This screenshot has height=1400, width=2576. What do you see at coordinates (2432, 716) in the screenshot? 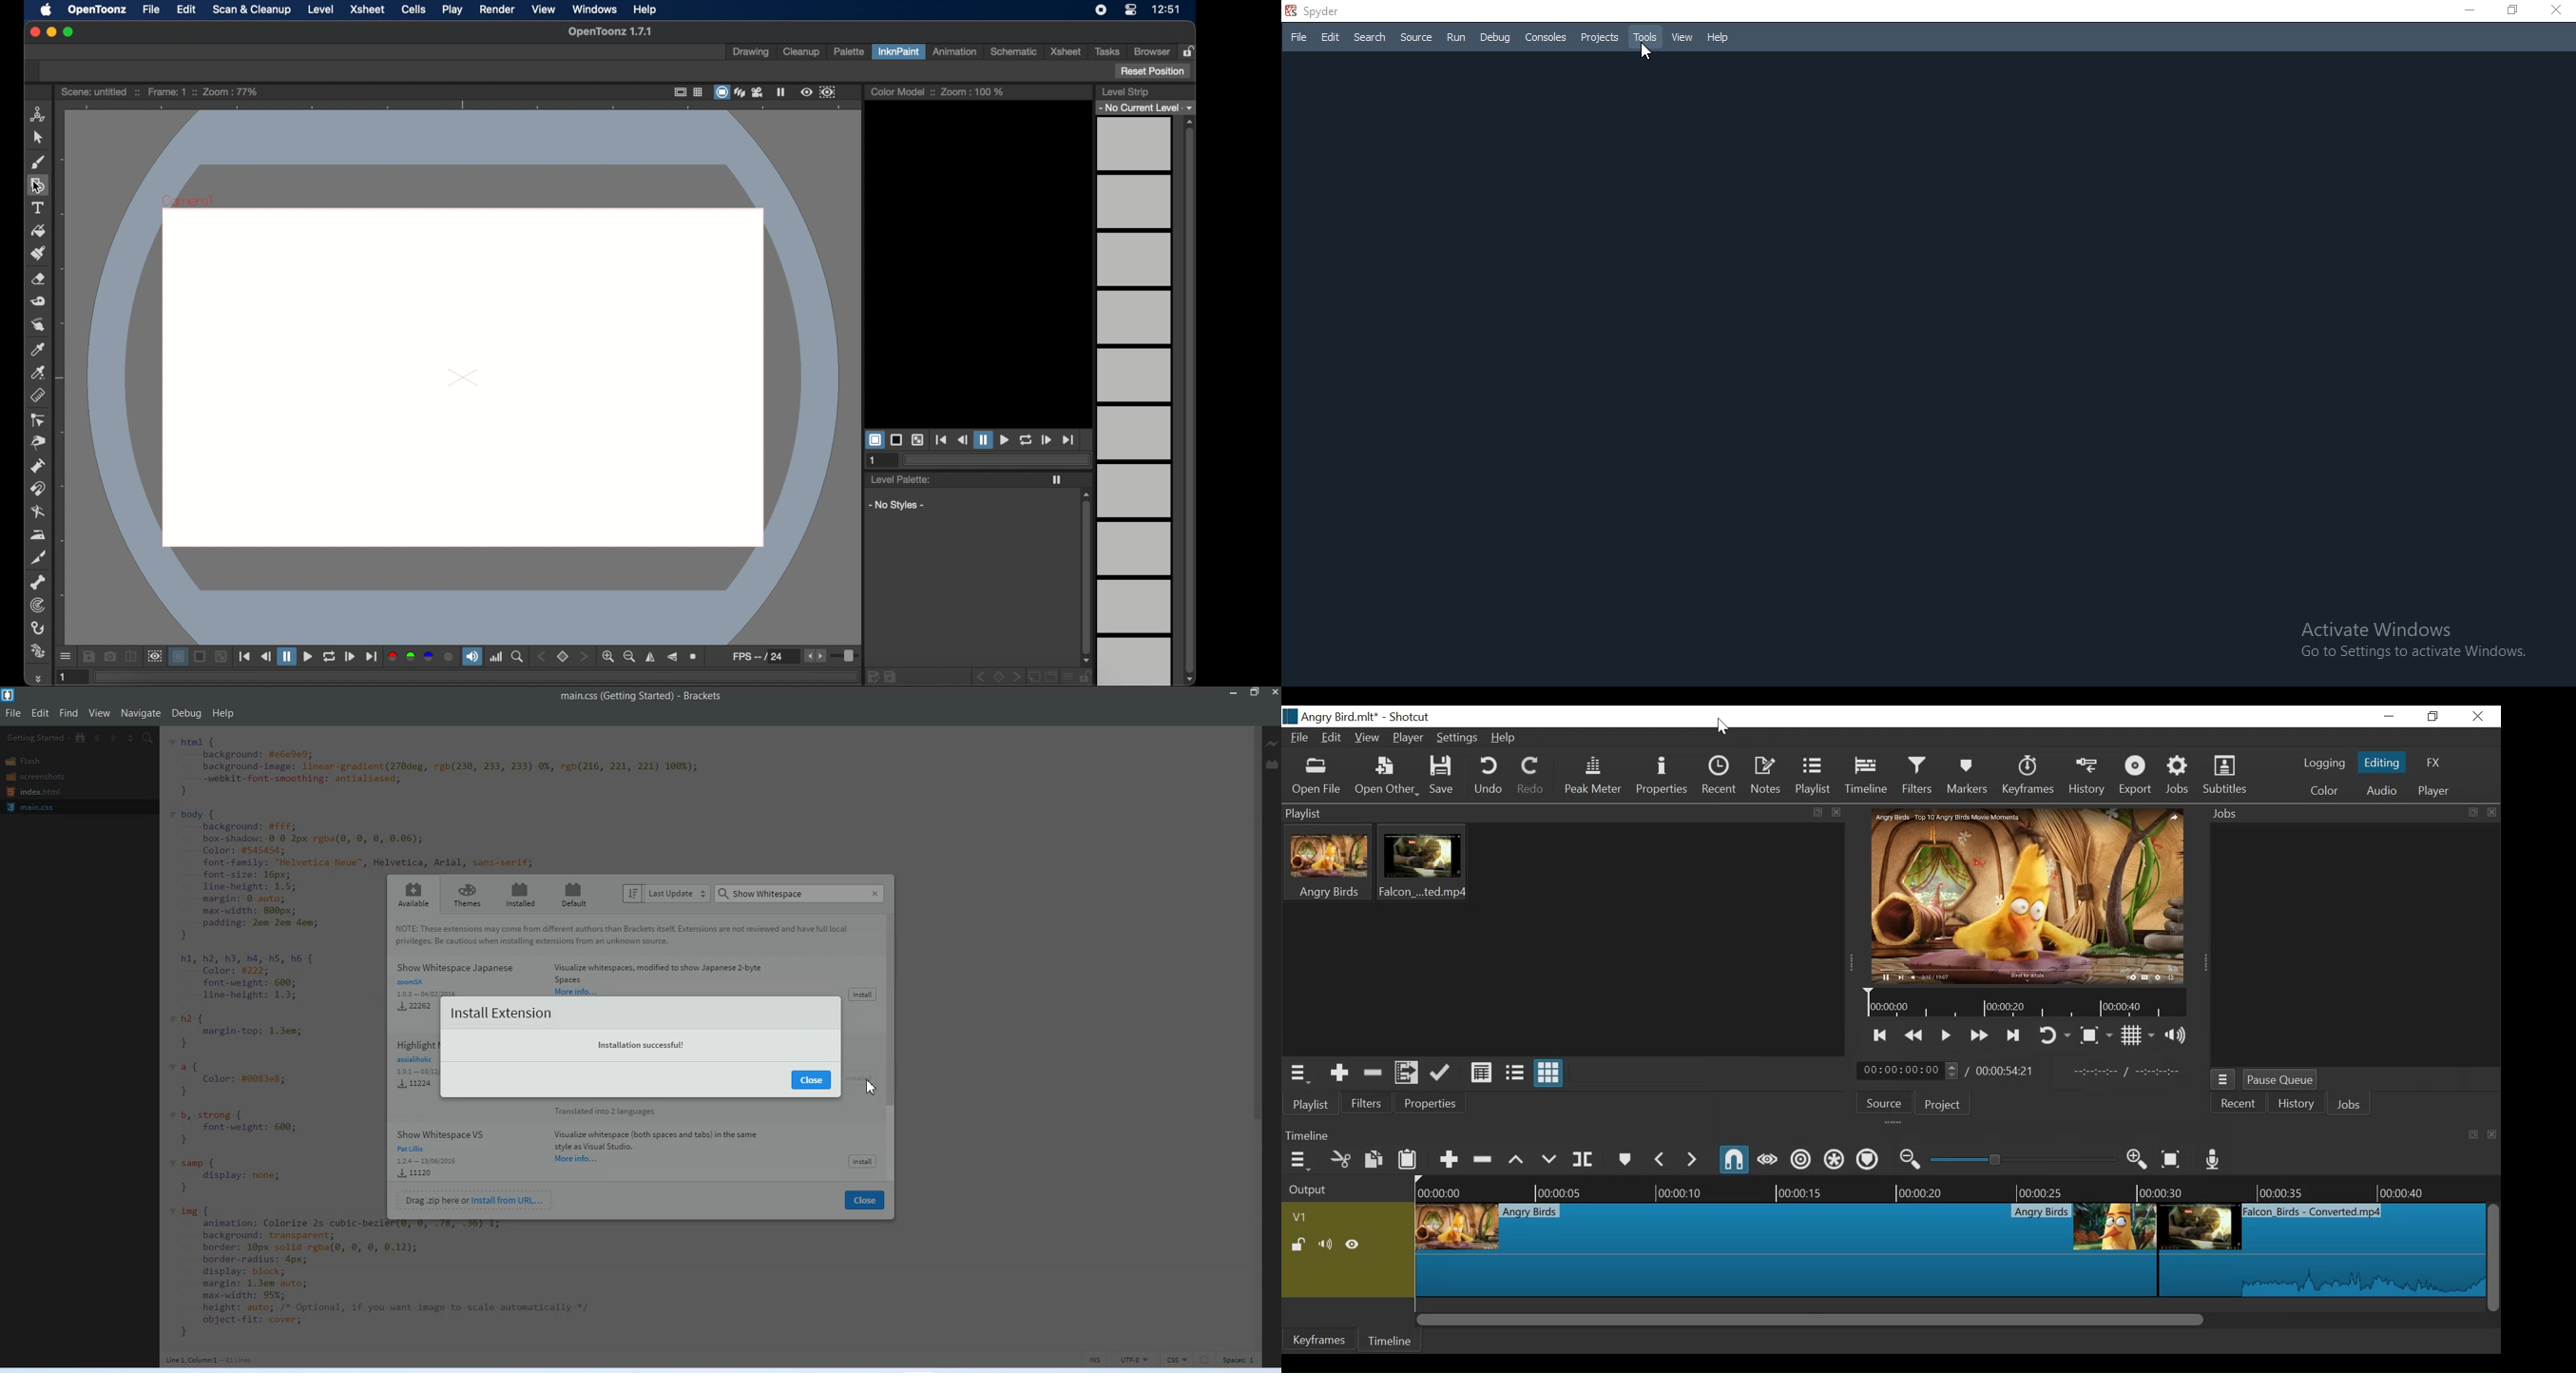
I see `Restore` at bounding box center [2432, 716].